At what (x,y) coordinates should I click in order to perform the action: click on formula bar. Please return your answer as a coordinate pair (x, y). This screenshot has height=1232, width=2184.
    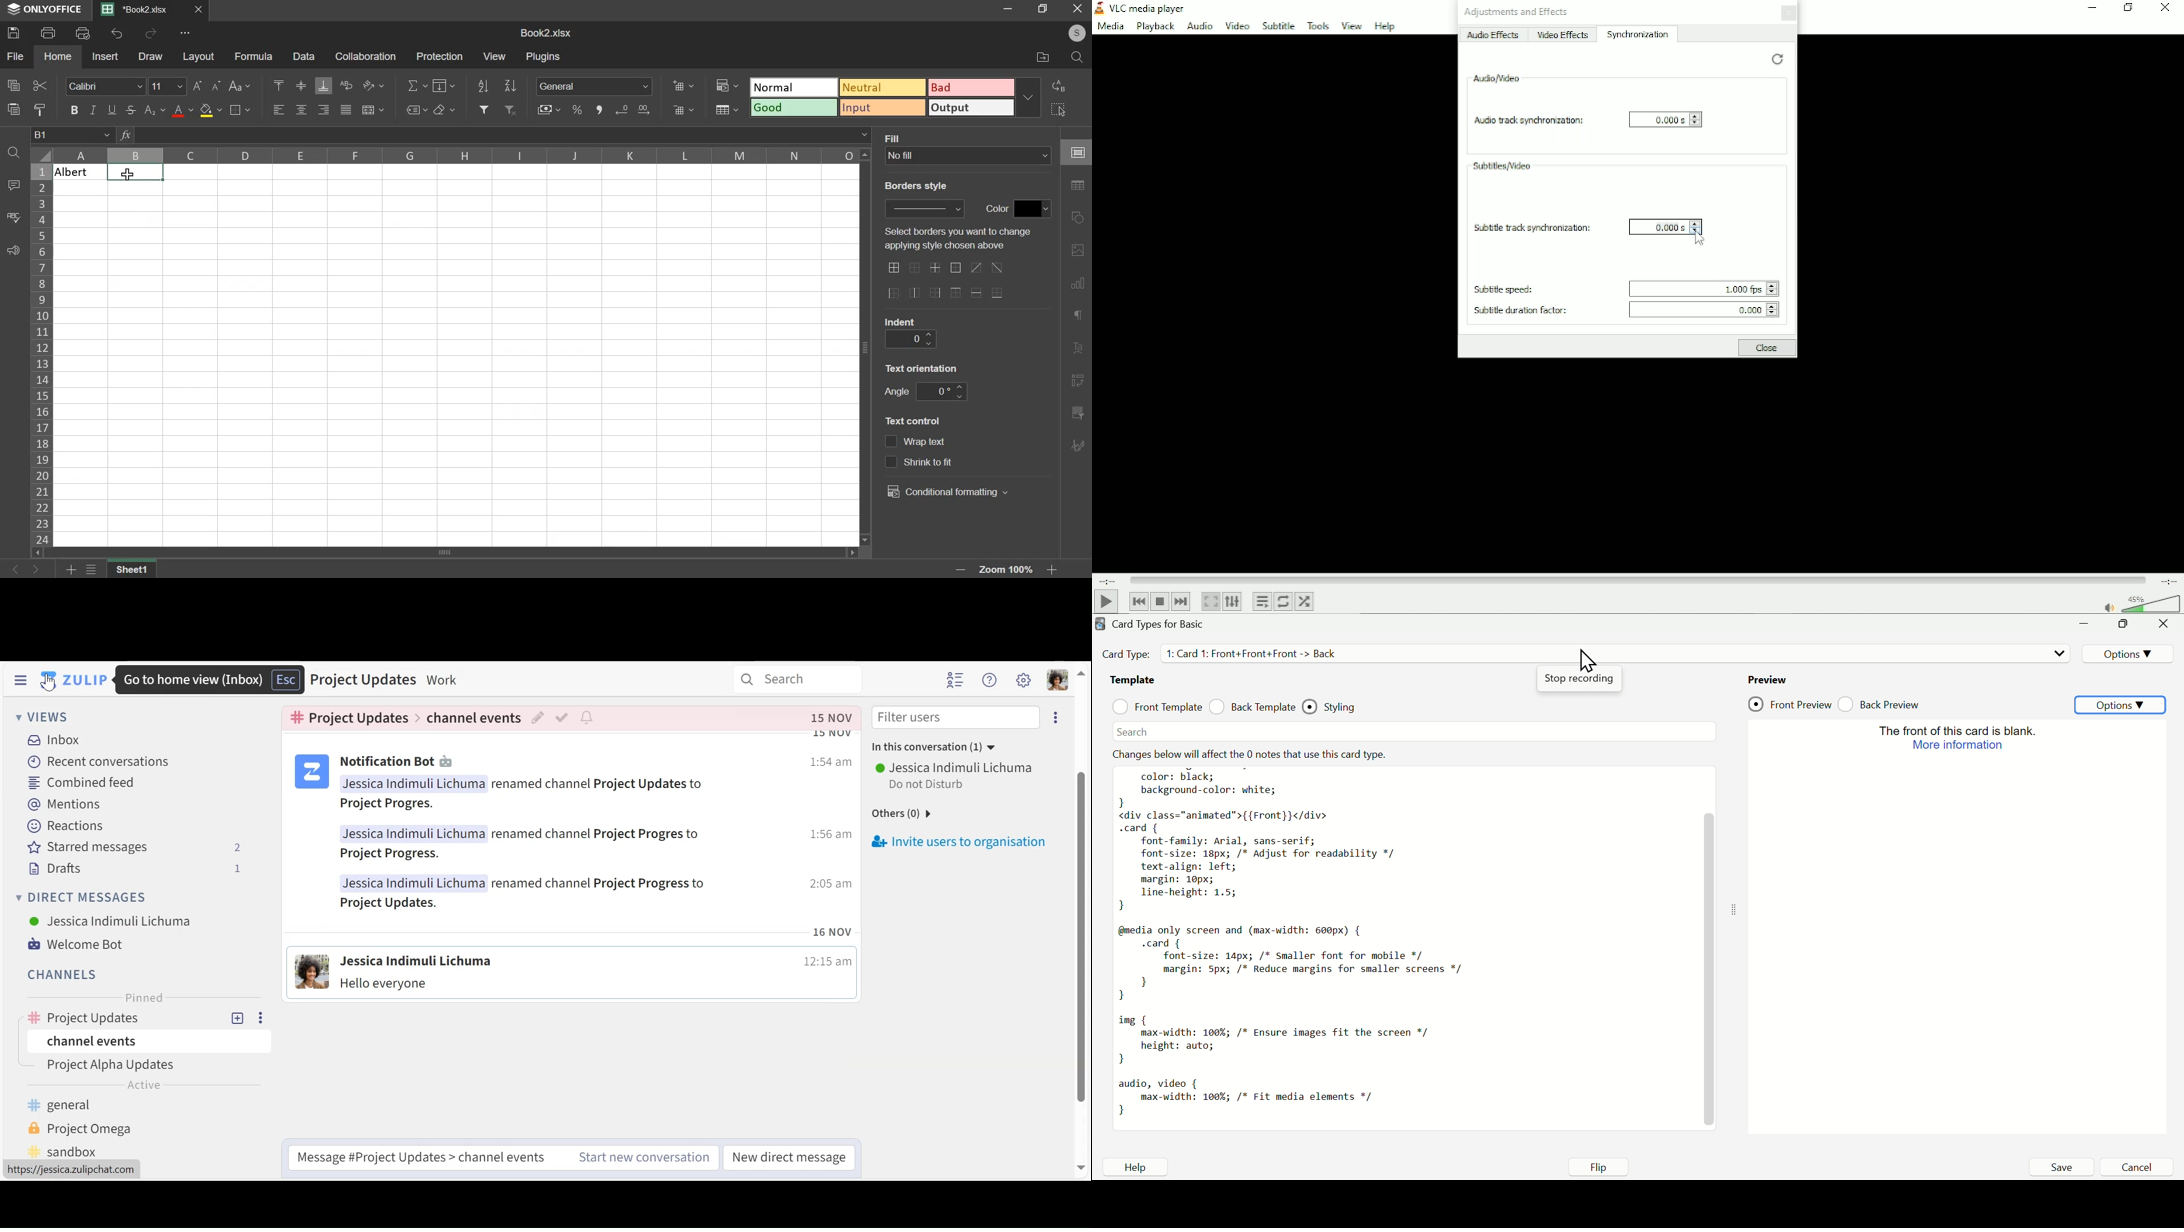
    Looking at the image, I should click on (503, 135).